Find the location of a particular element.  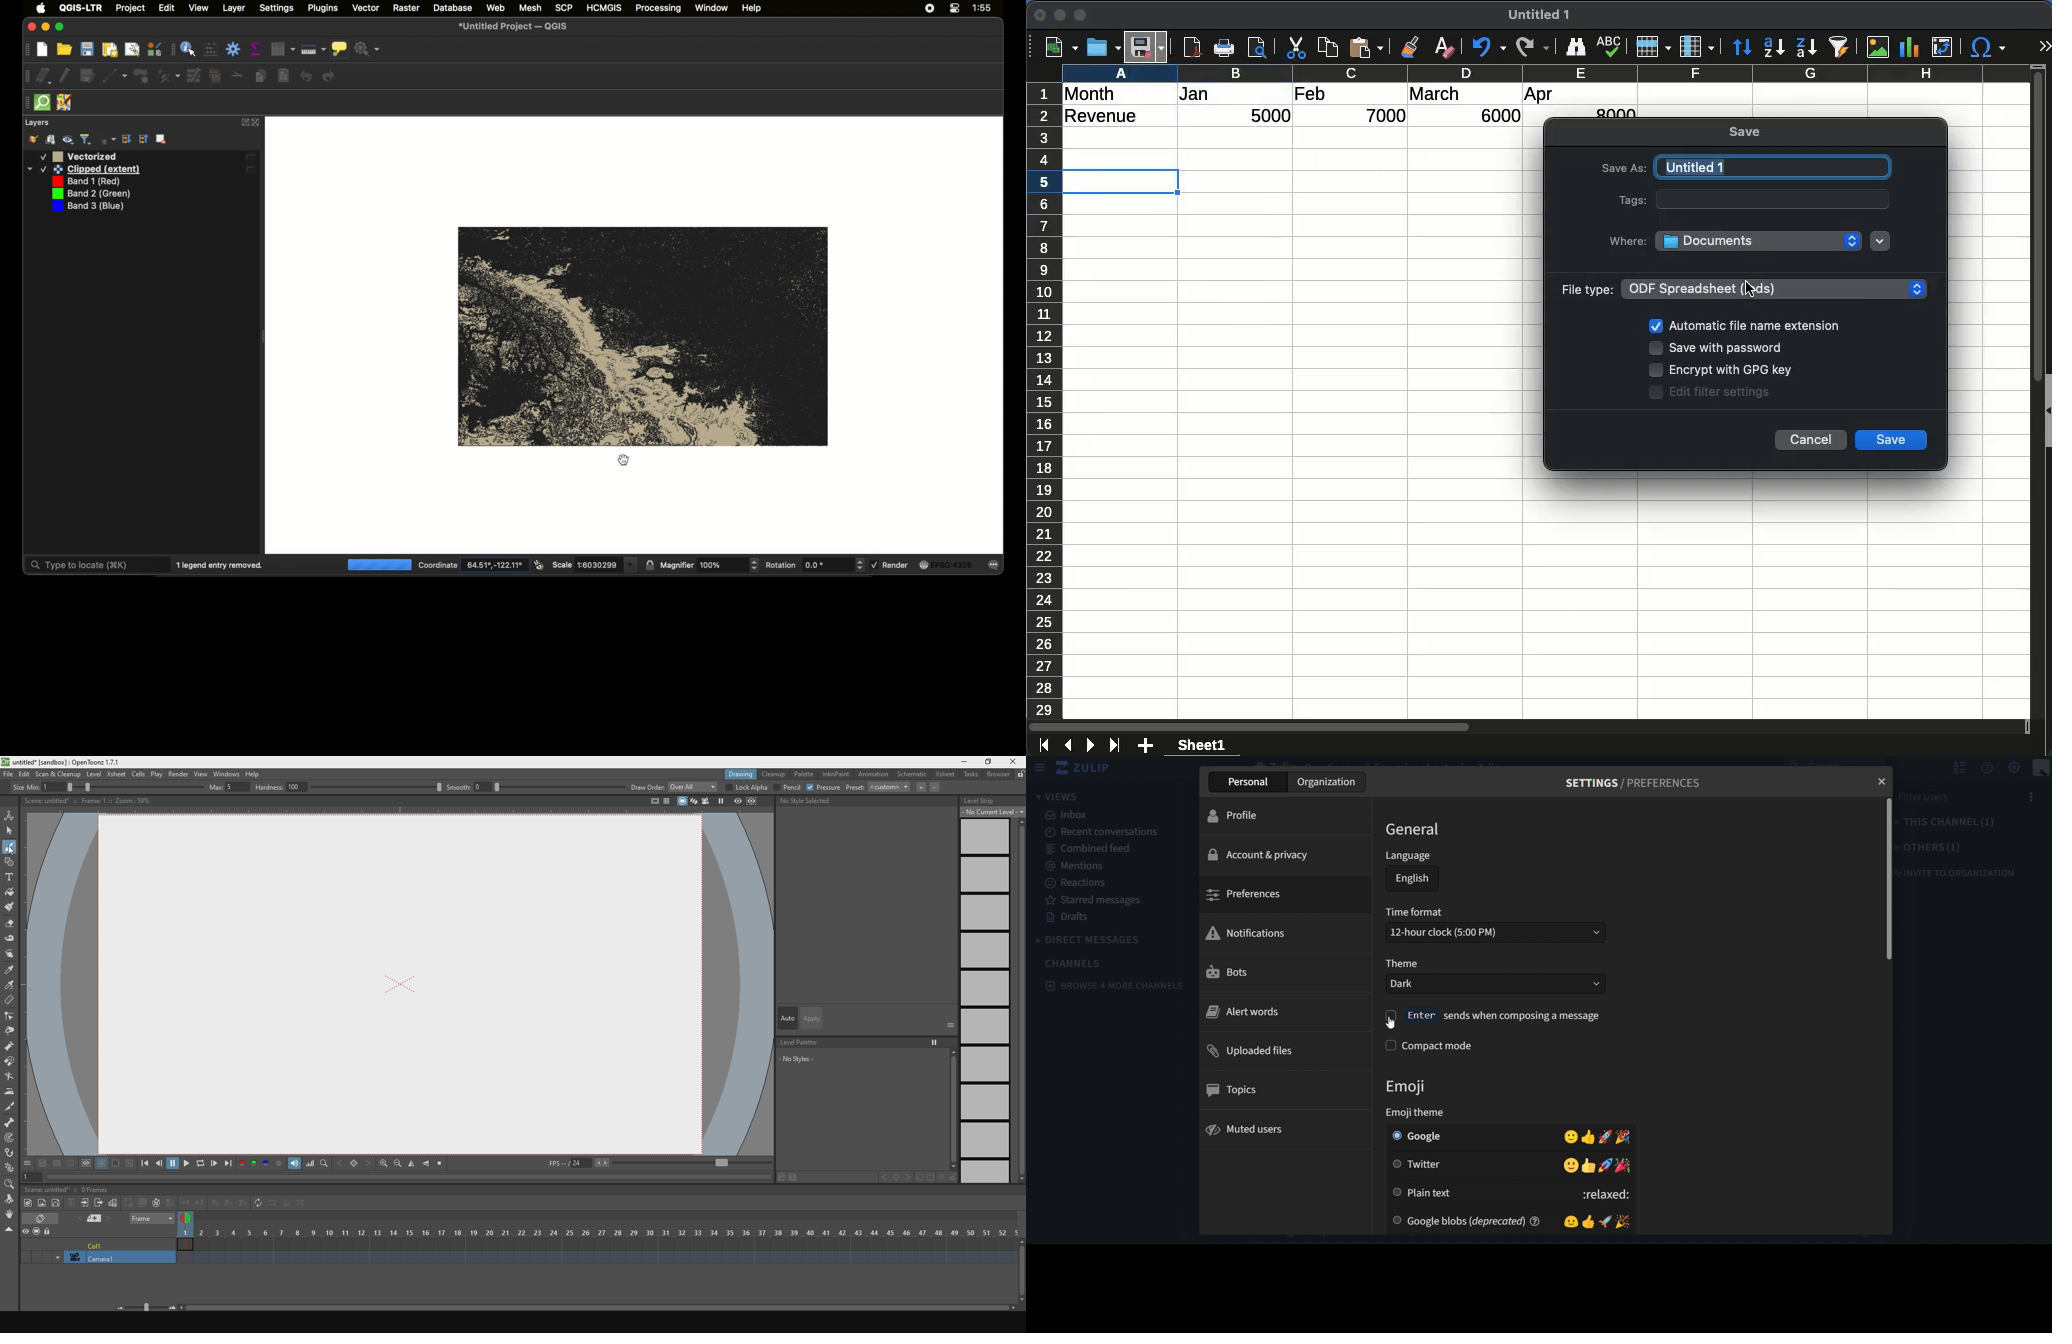

save as is located at coordinates (1624, 170).